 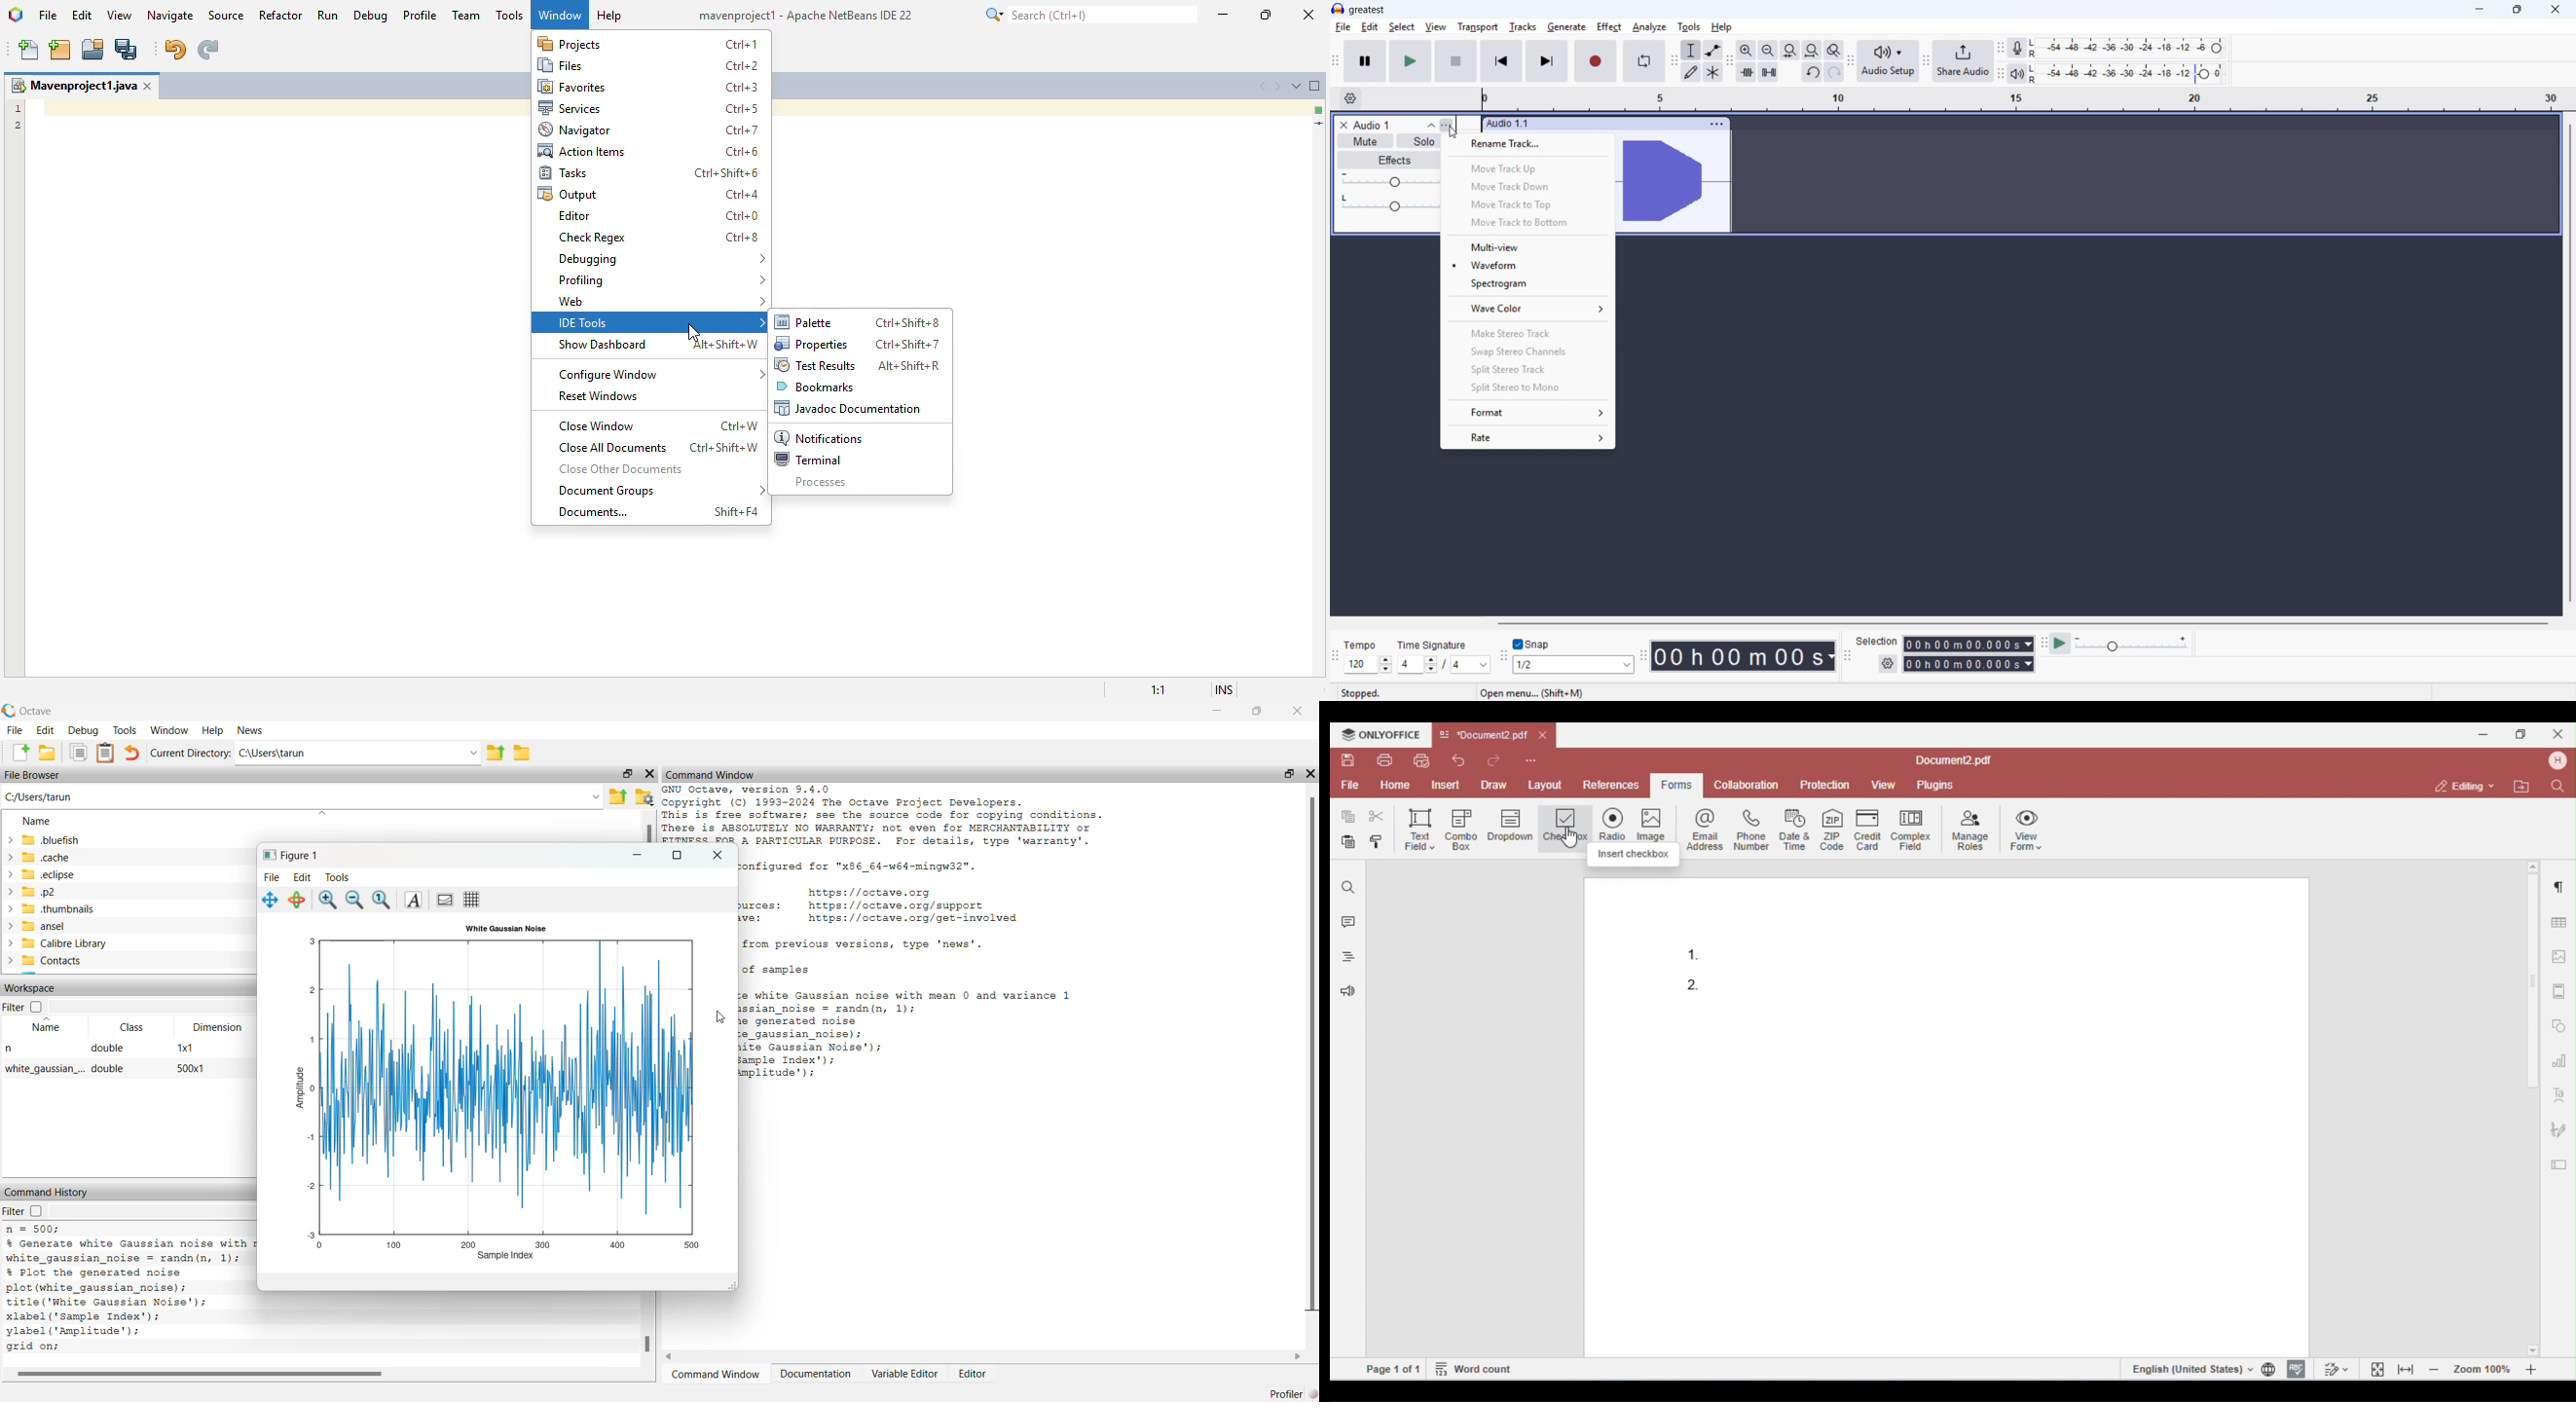 What do you see at coordinates (1338, 8) in the screenshot?
I see `logo` at bounding box center [1338, 8].